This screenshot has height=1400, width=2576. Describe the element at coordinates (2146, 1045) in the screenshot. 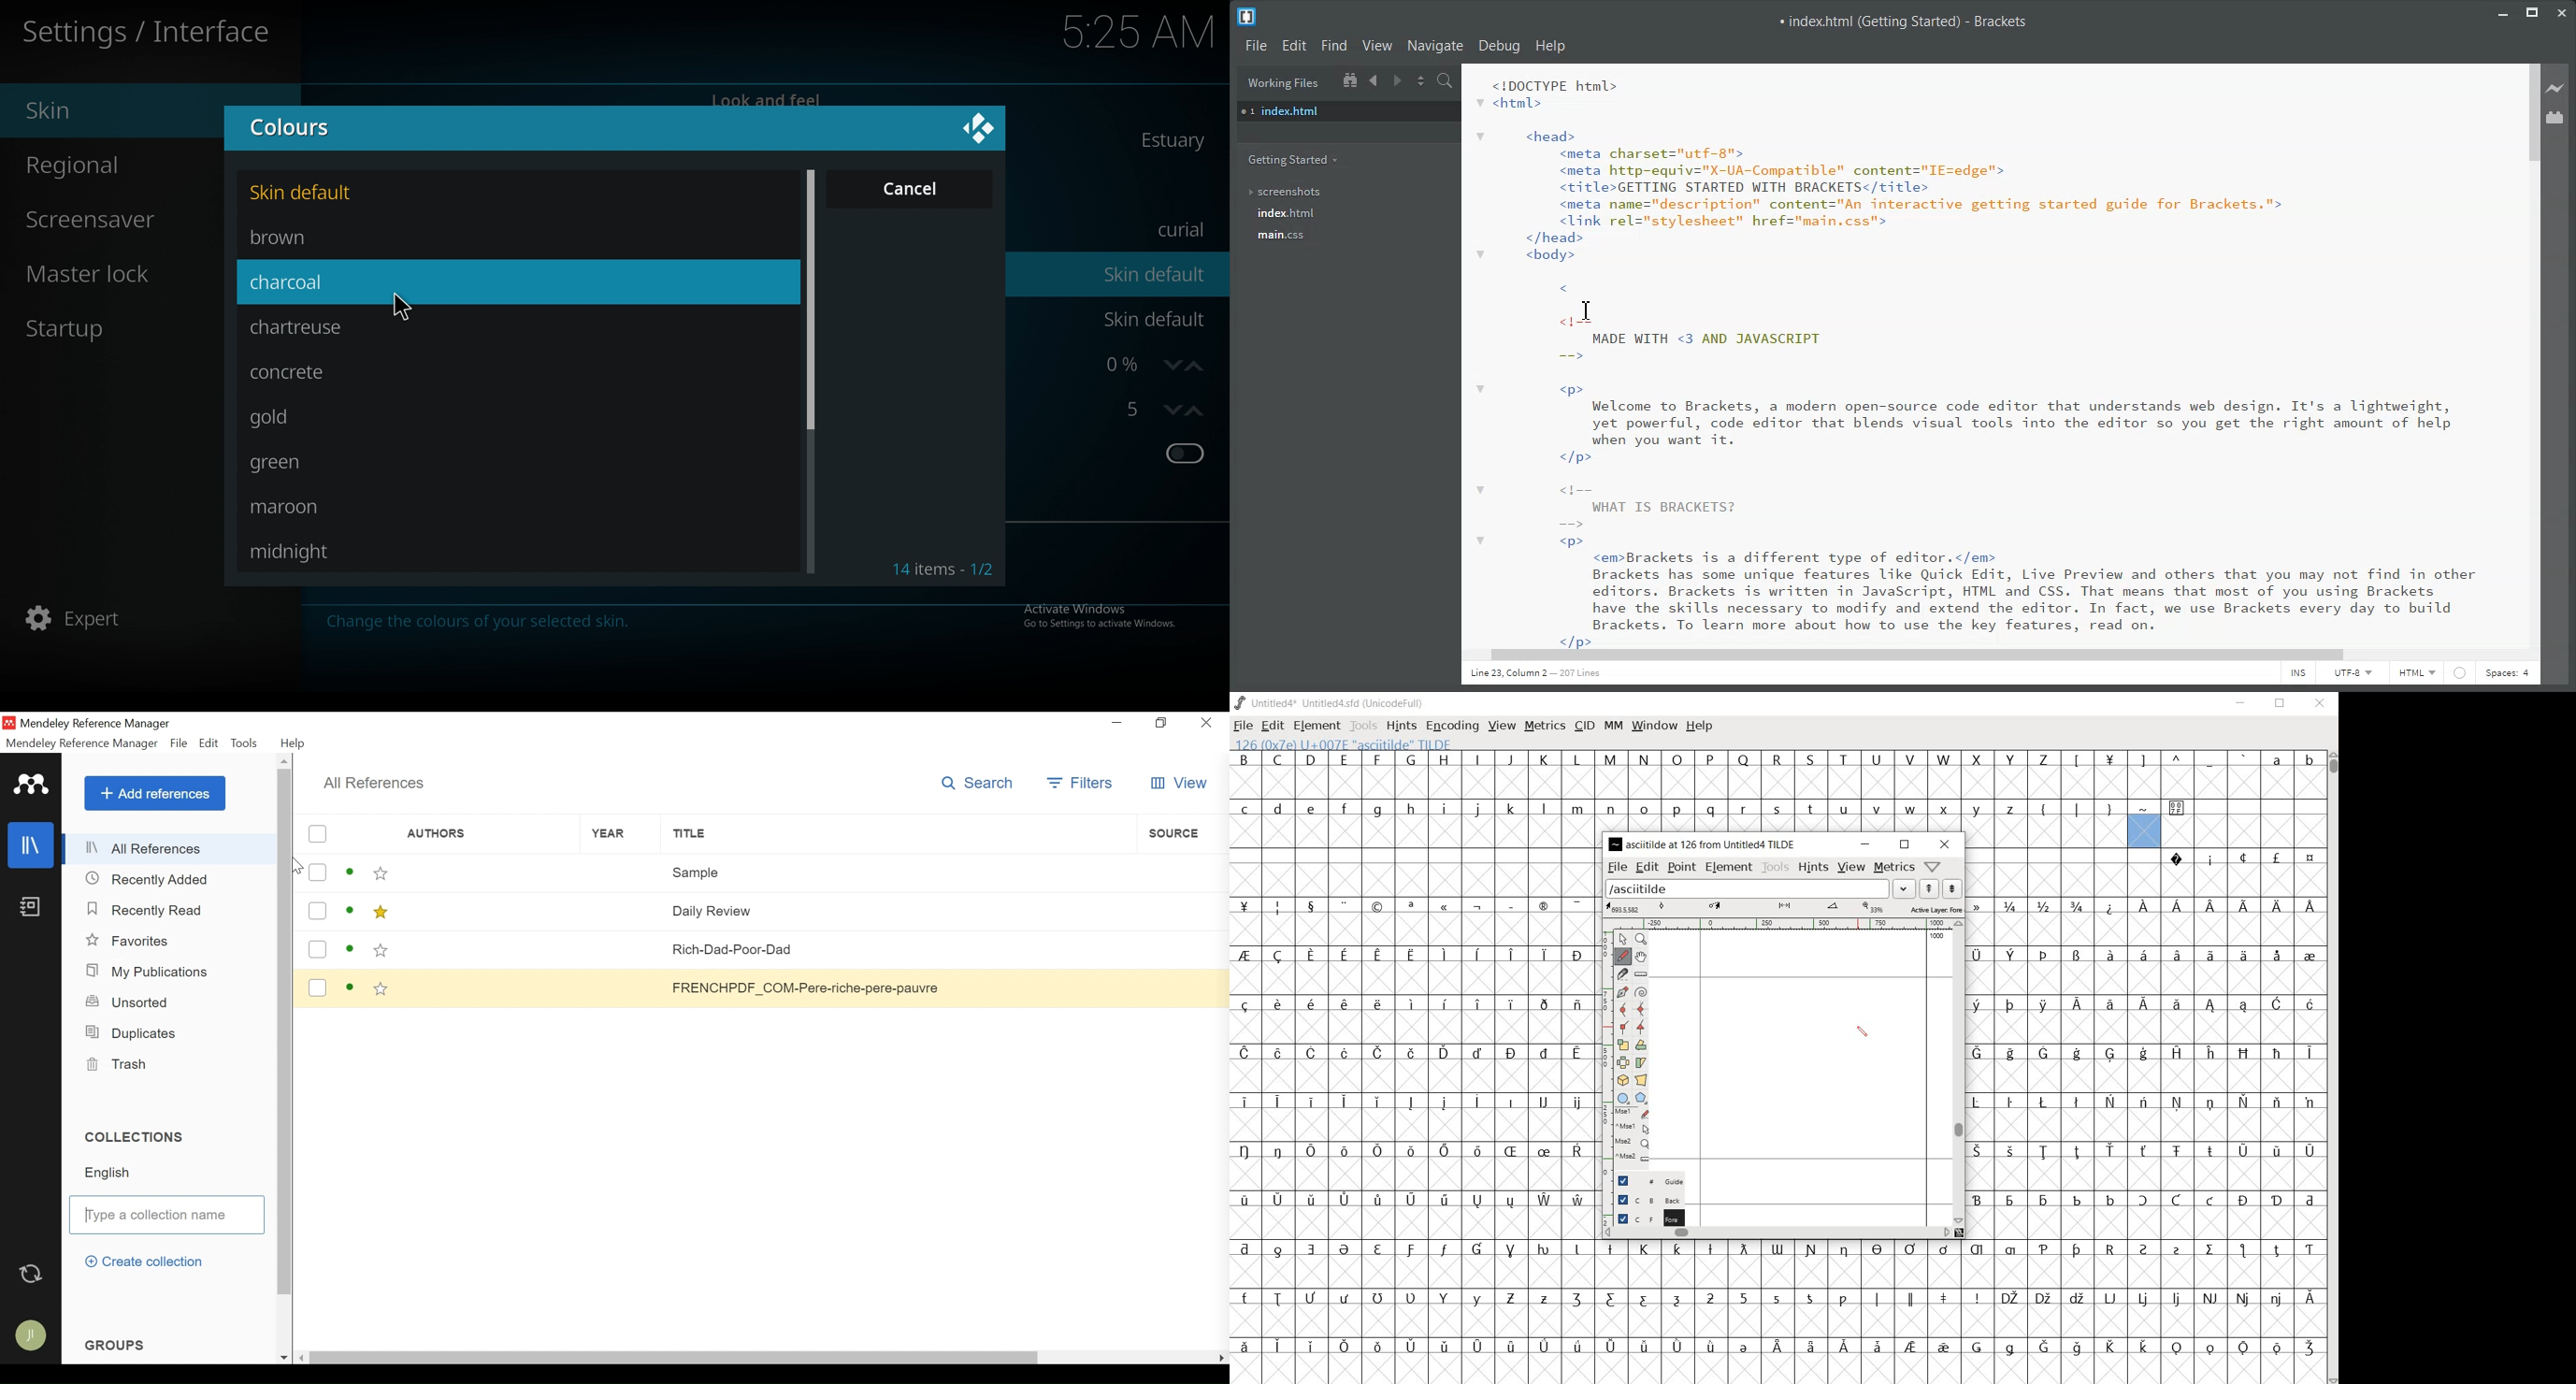

I see `glyph characters` at that location.